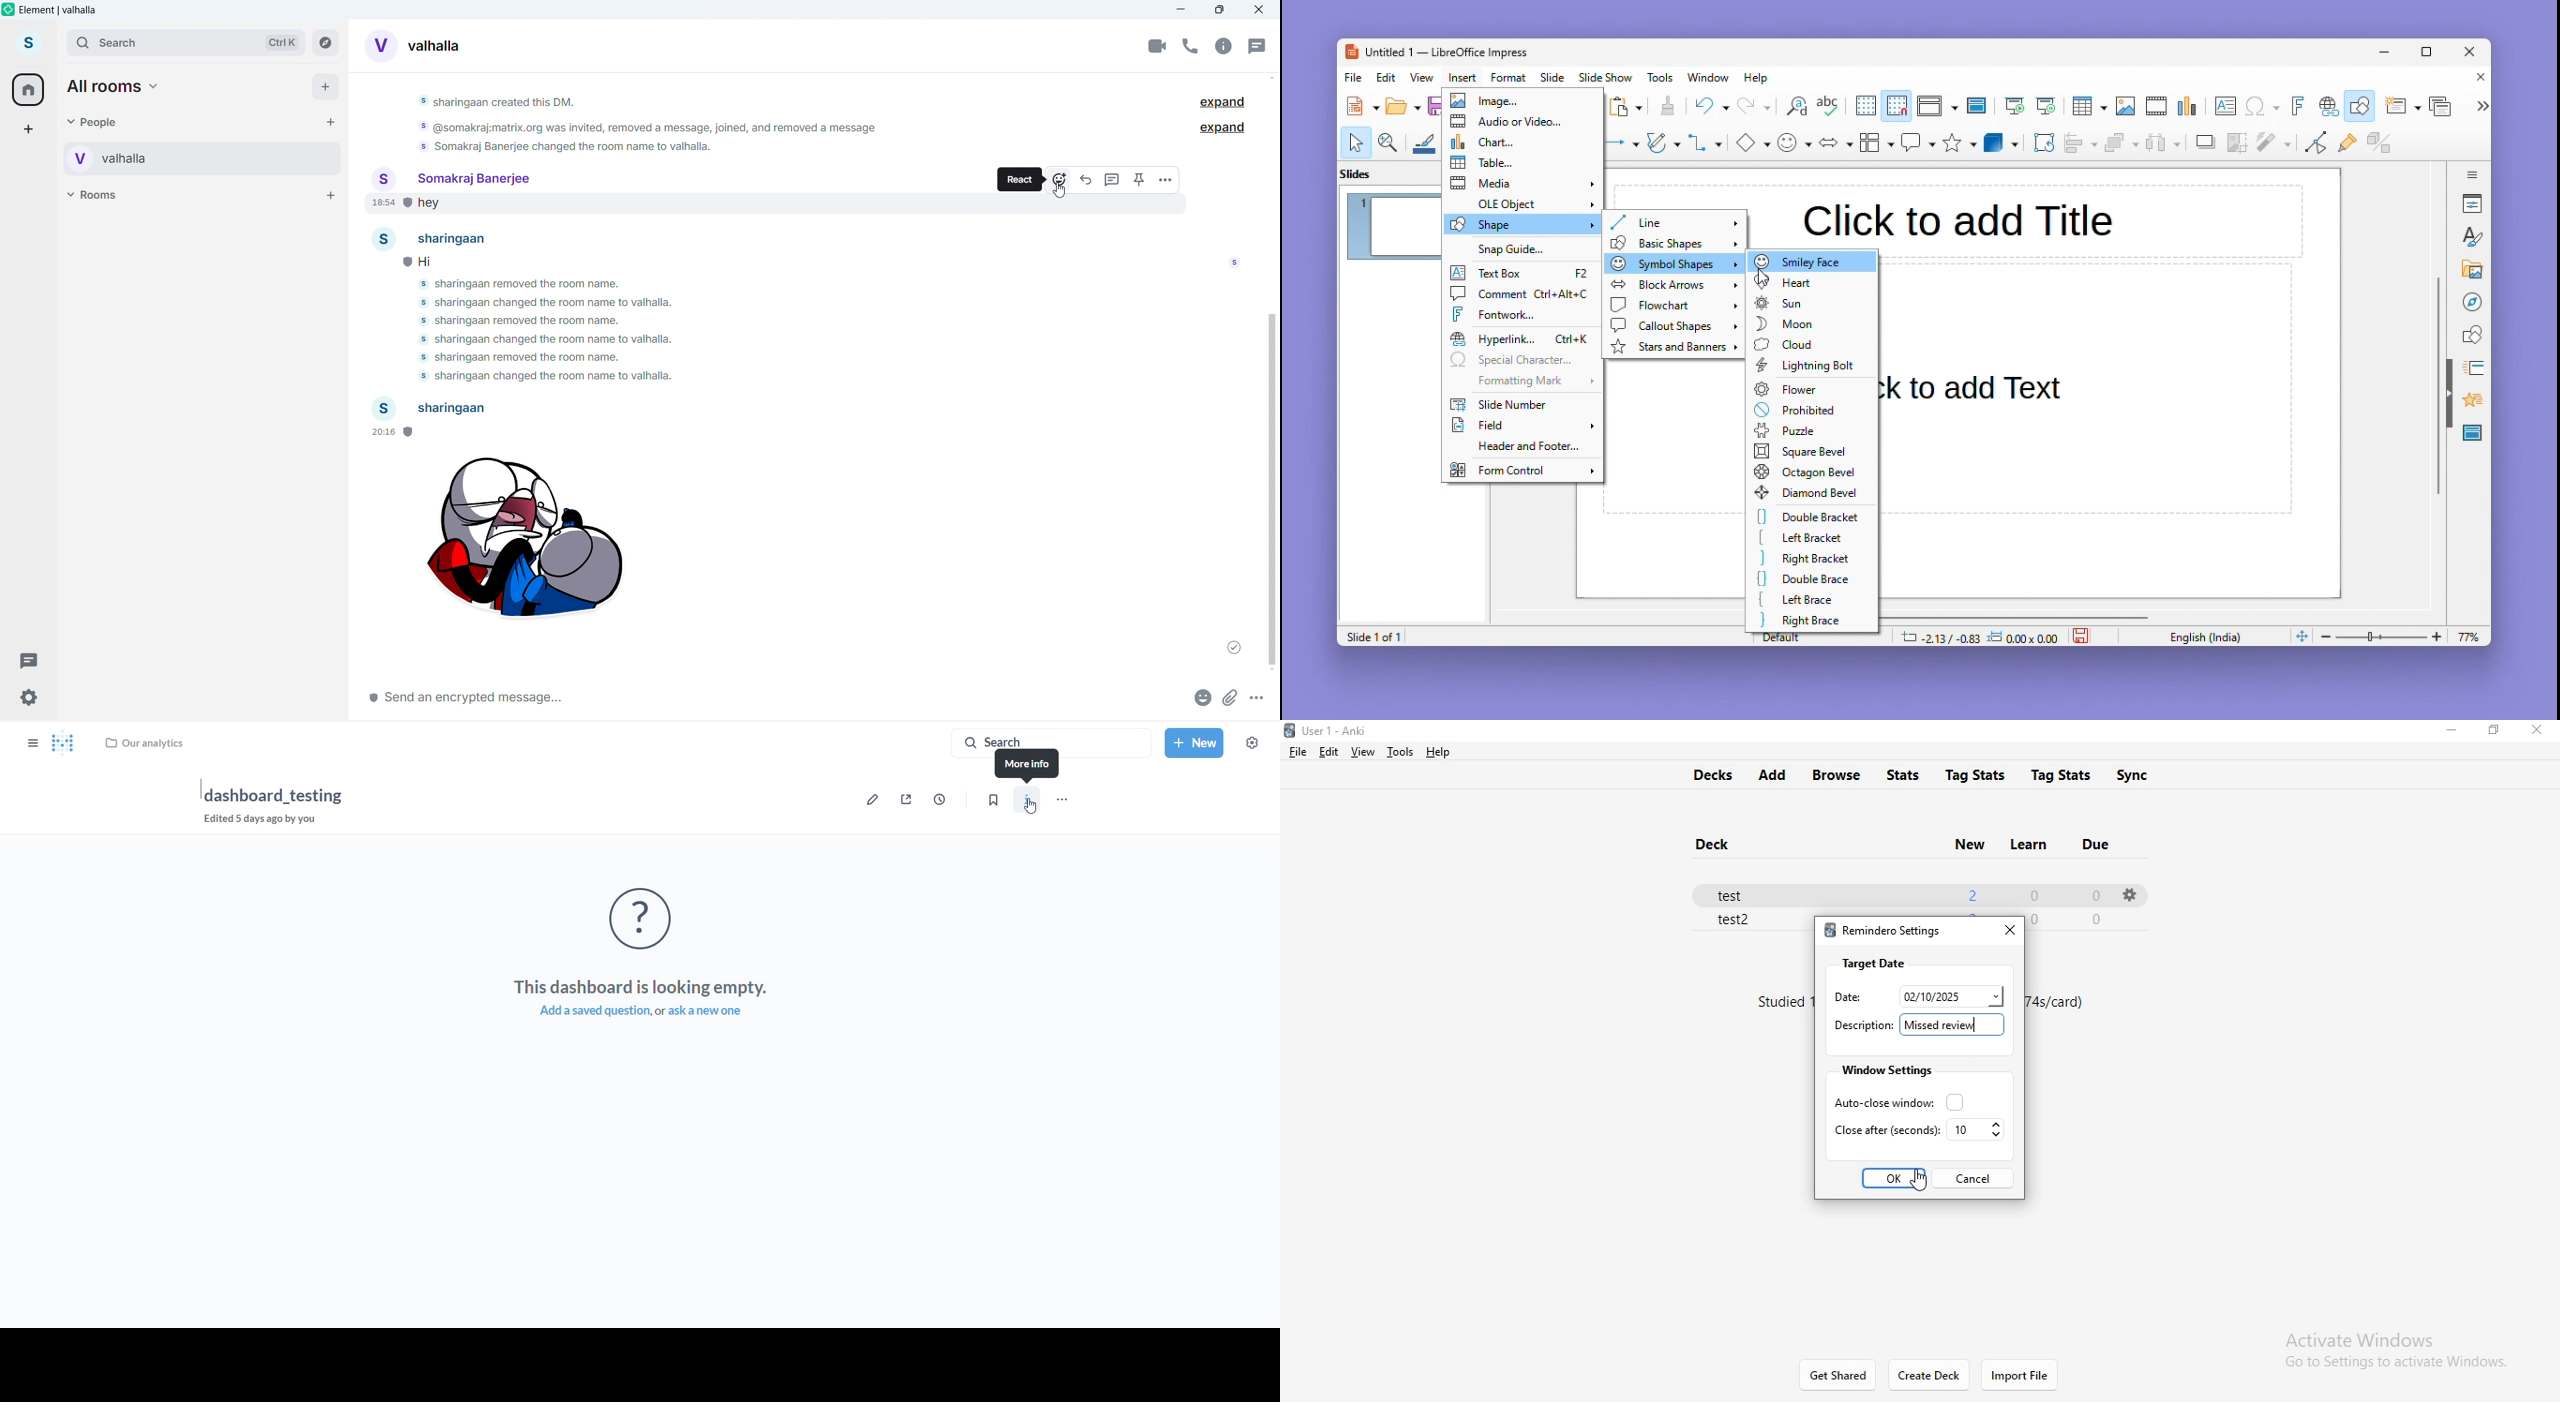 Image resolution: width=2576 pixels, height=1428 pixels. What do you see at coordinates (1425, 77) in the screenshot?
I see `View` at bounding box center [1425, 77].